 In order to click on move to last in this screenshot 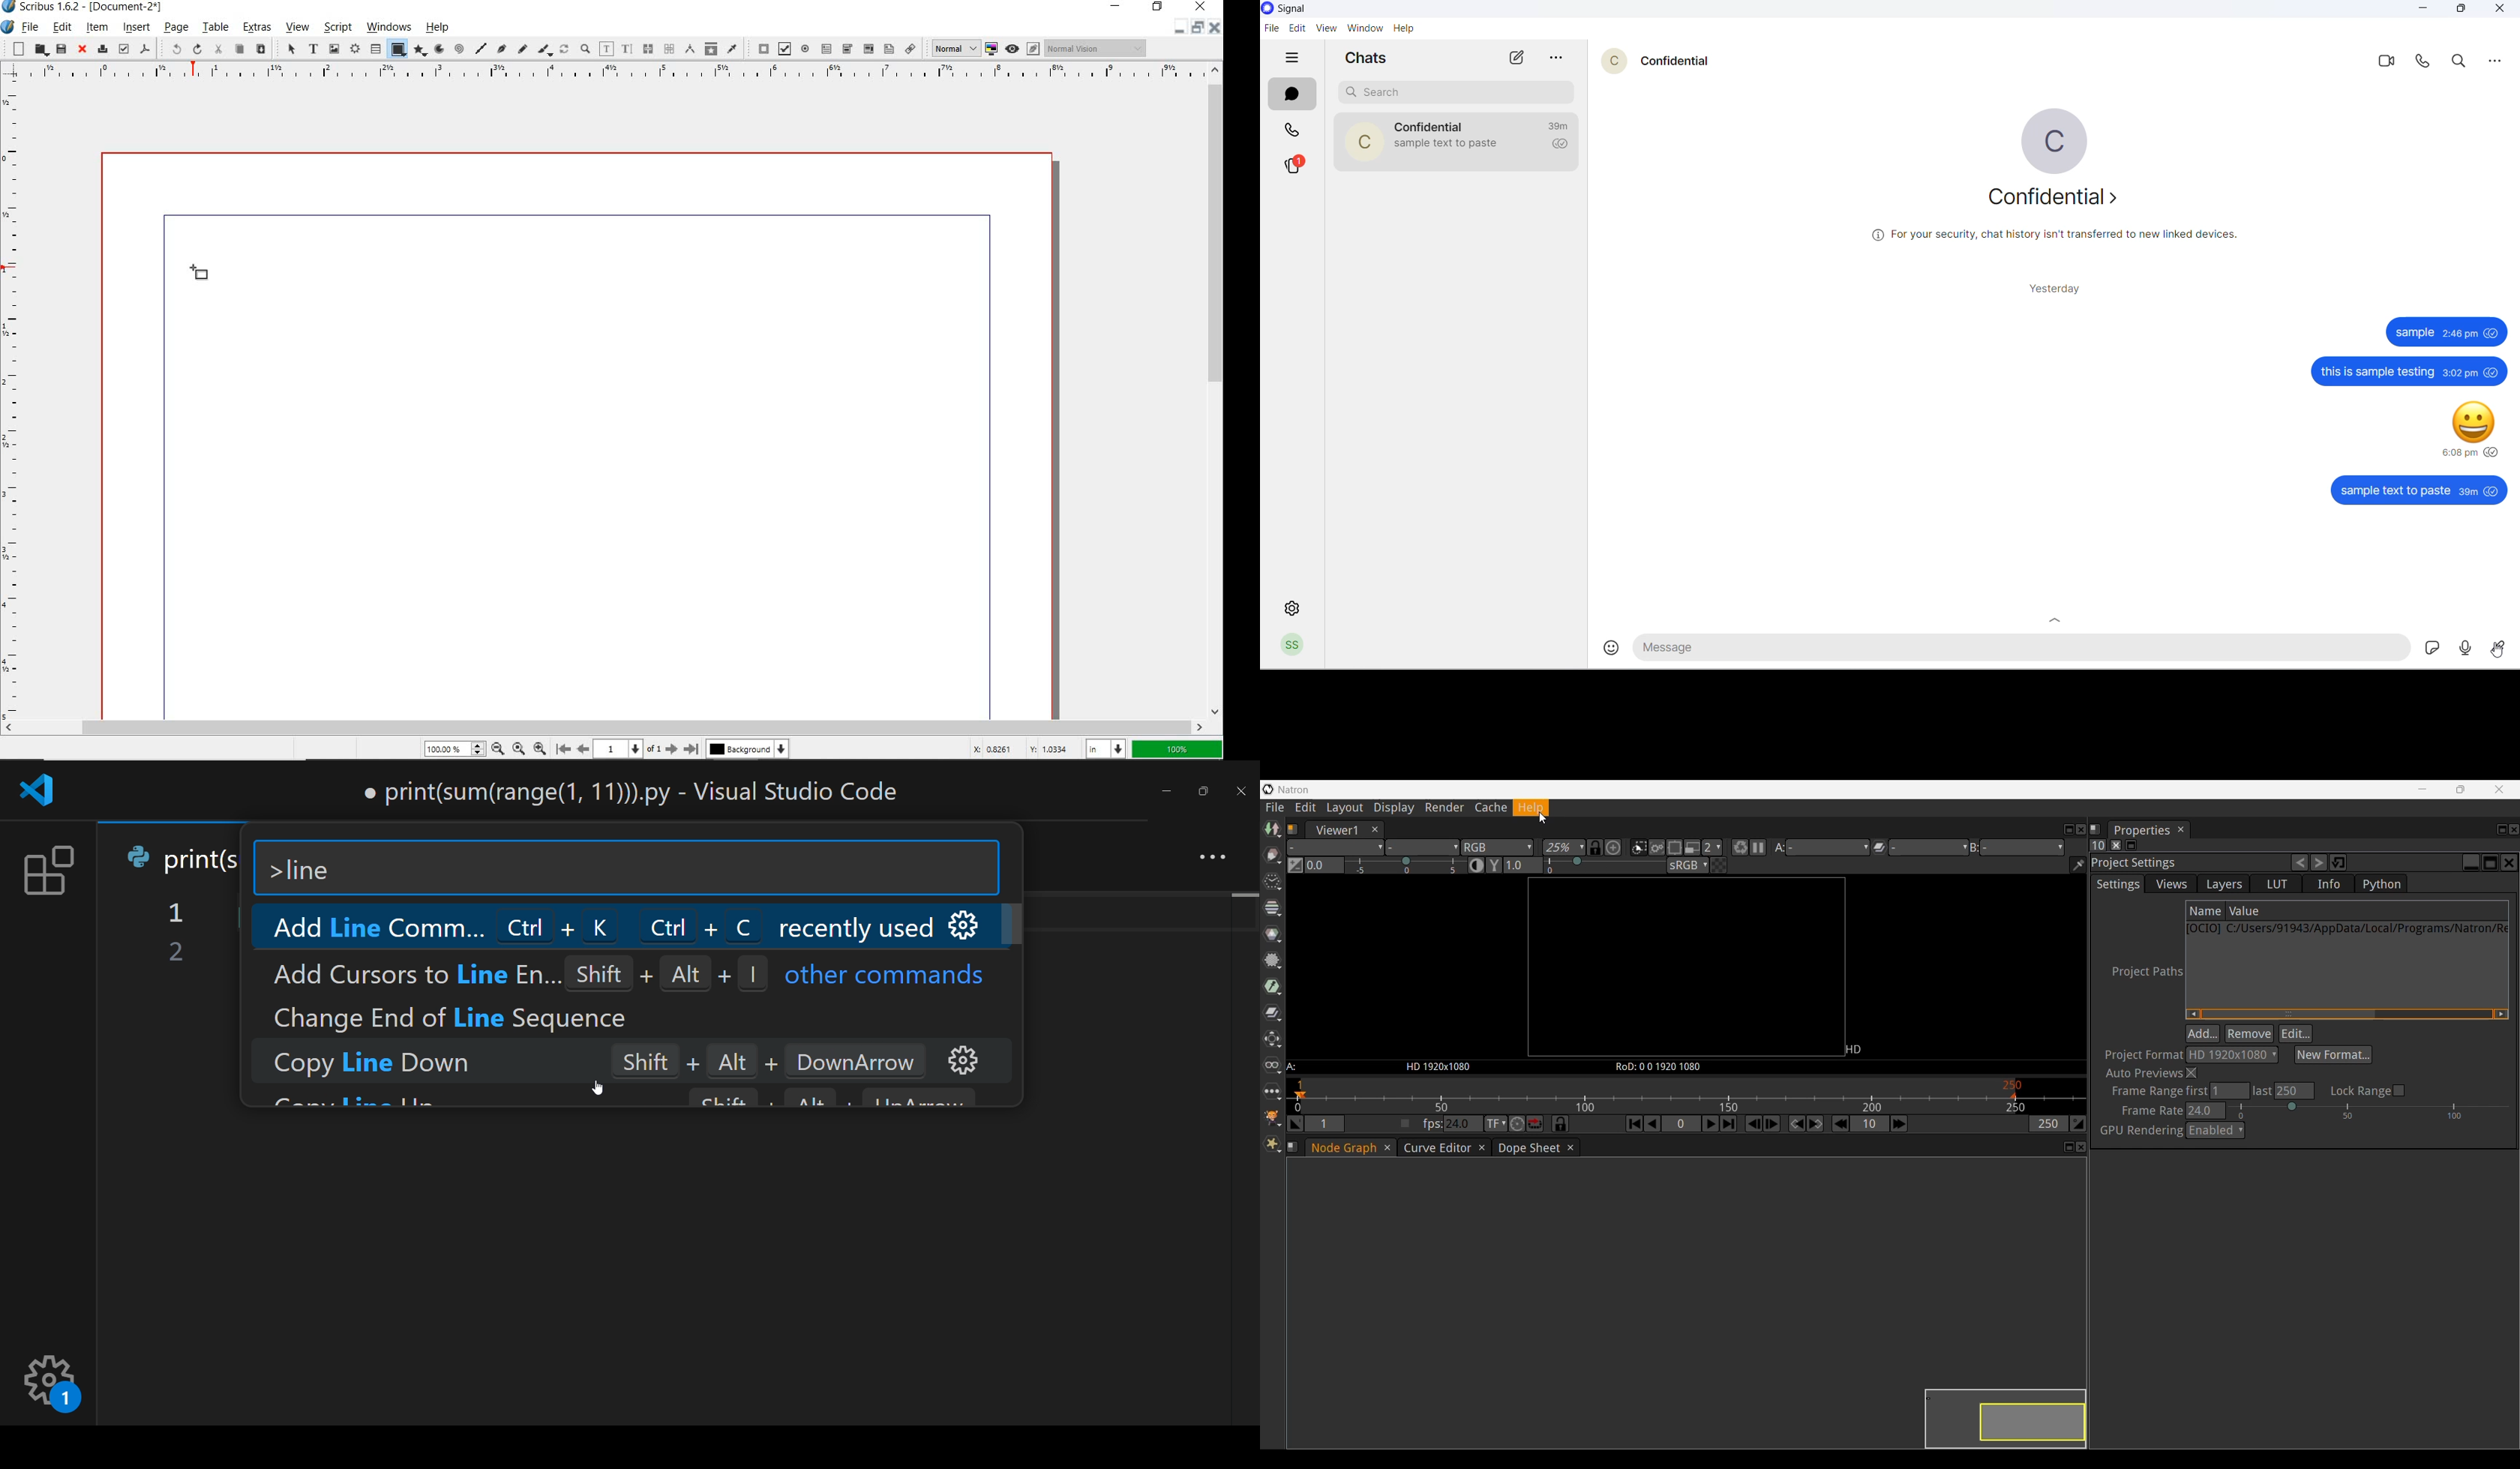, I will do `click(694, 747)`.